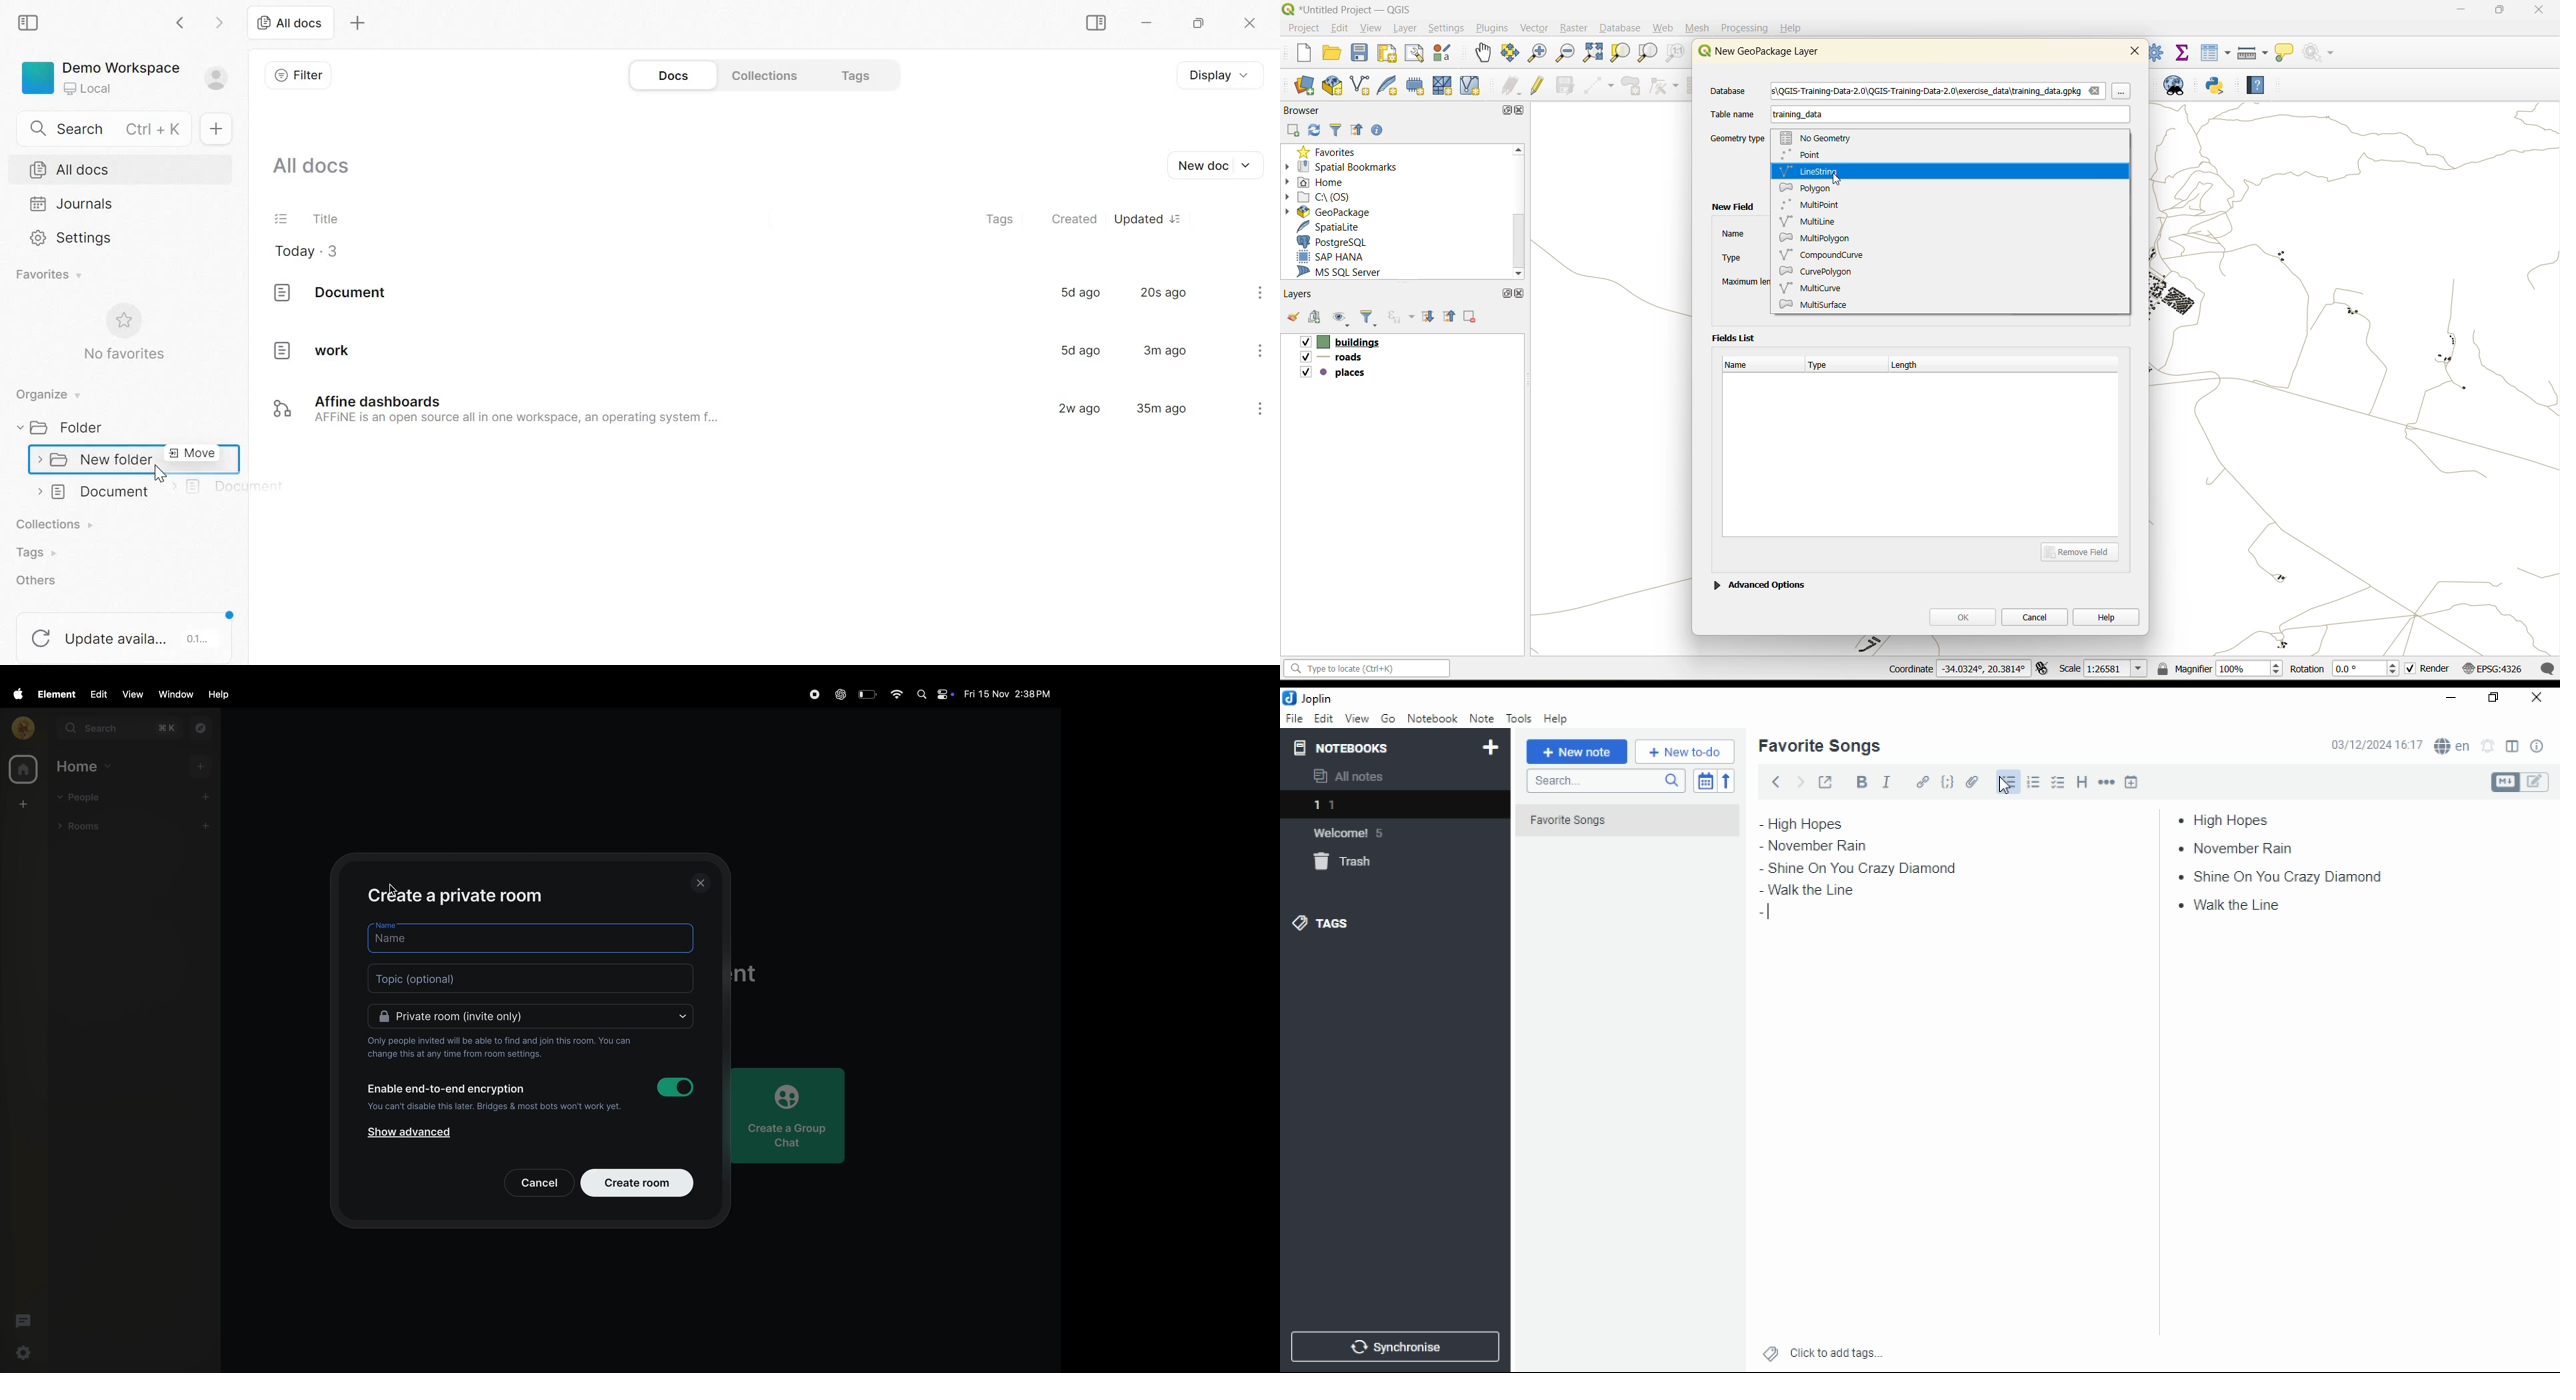 The image size is (2576, 1400). Describe the element at coordinates (2538, 698) in the screenshot. I see `close window` at that location.